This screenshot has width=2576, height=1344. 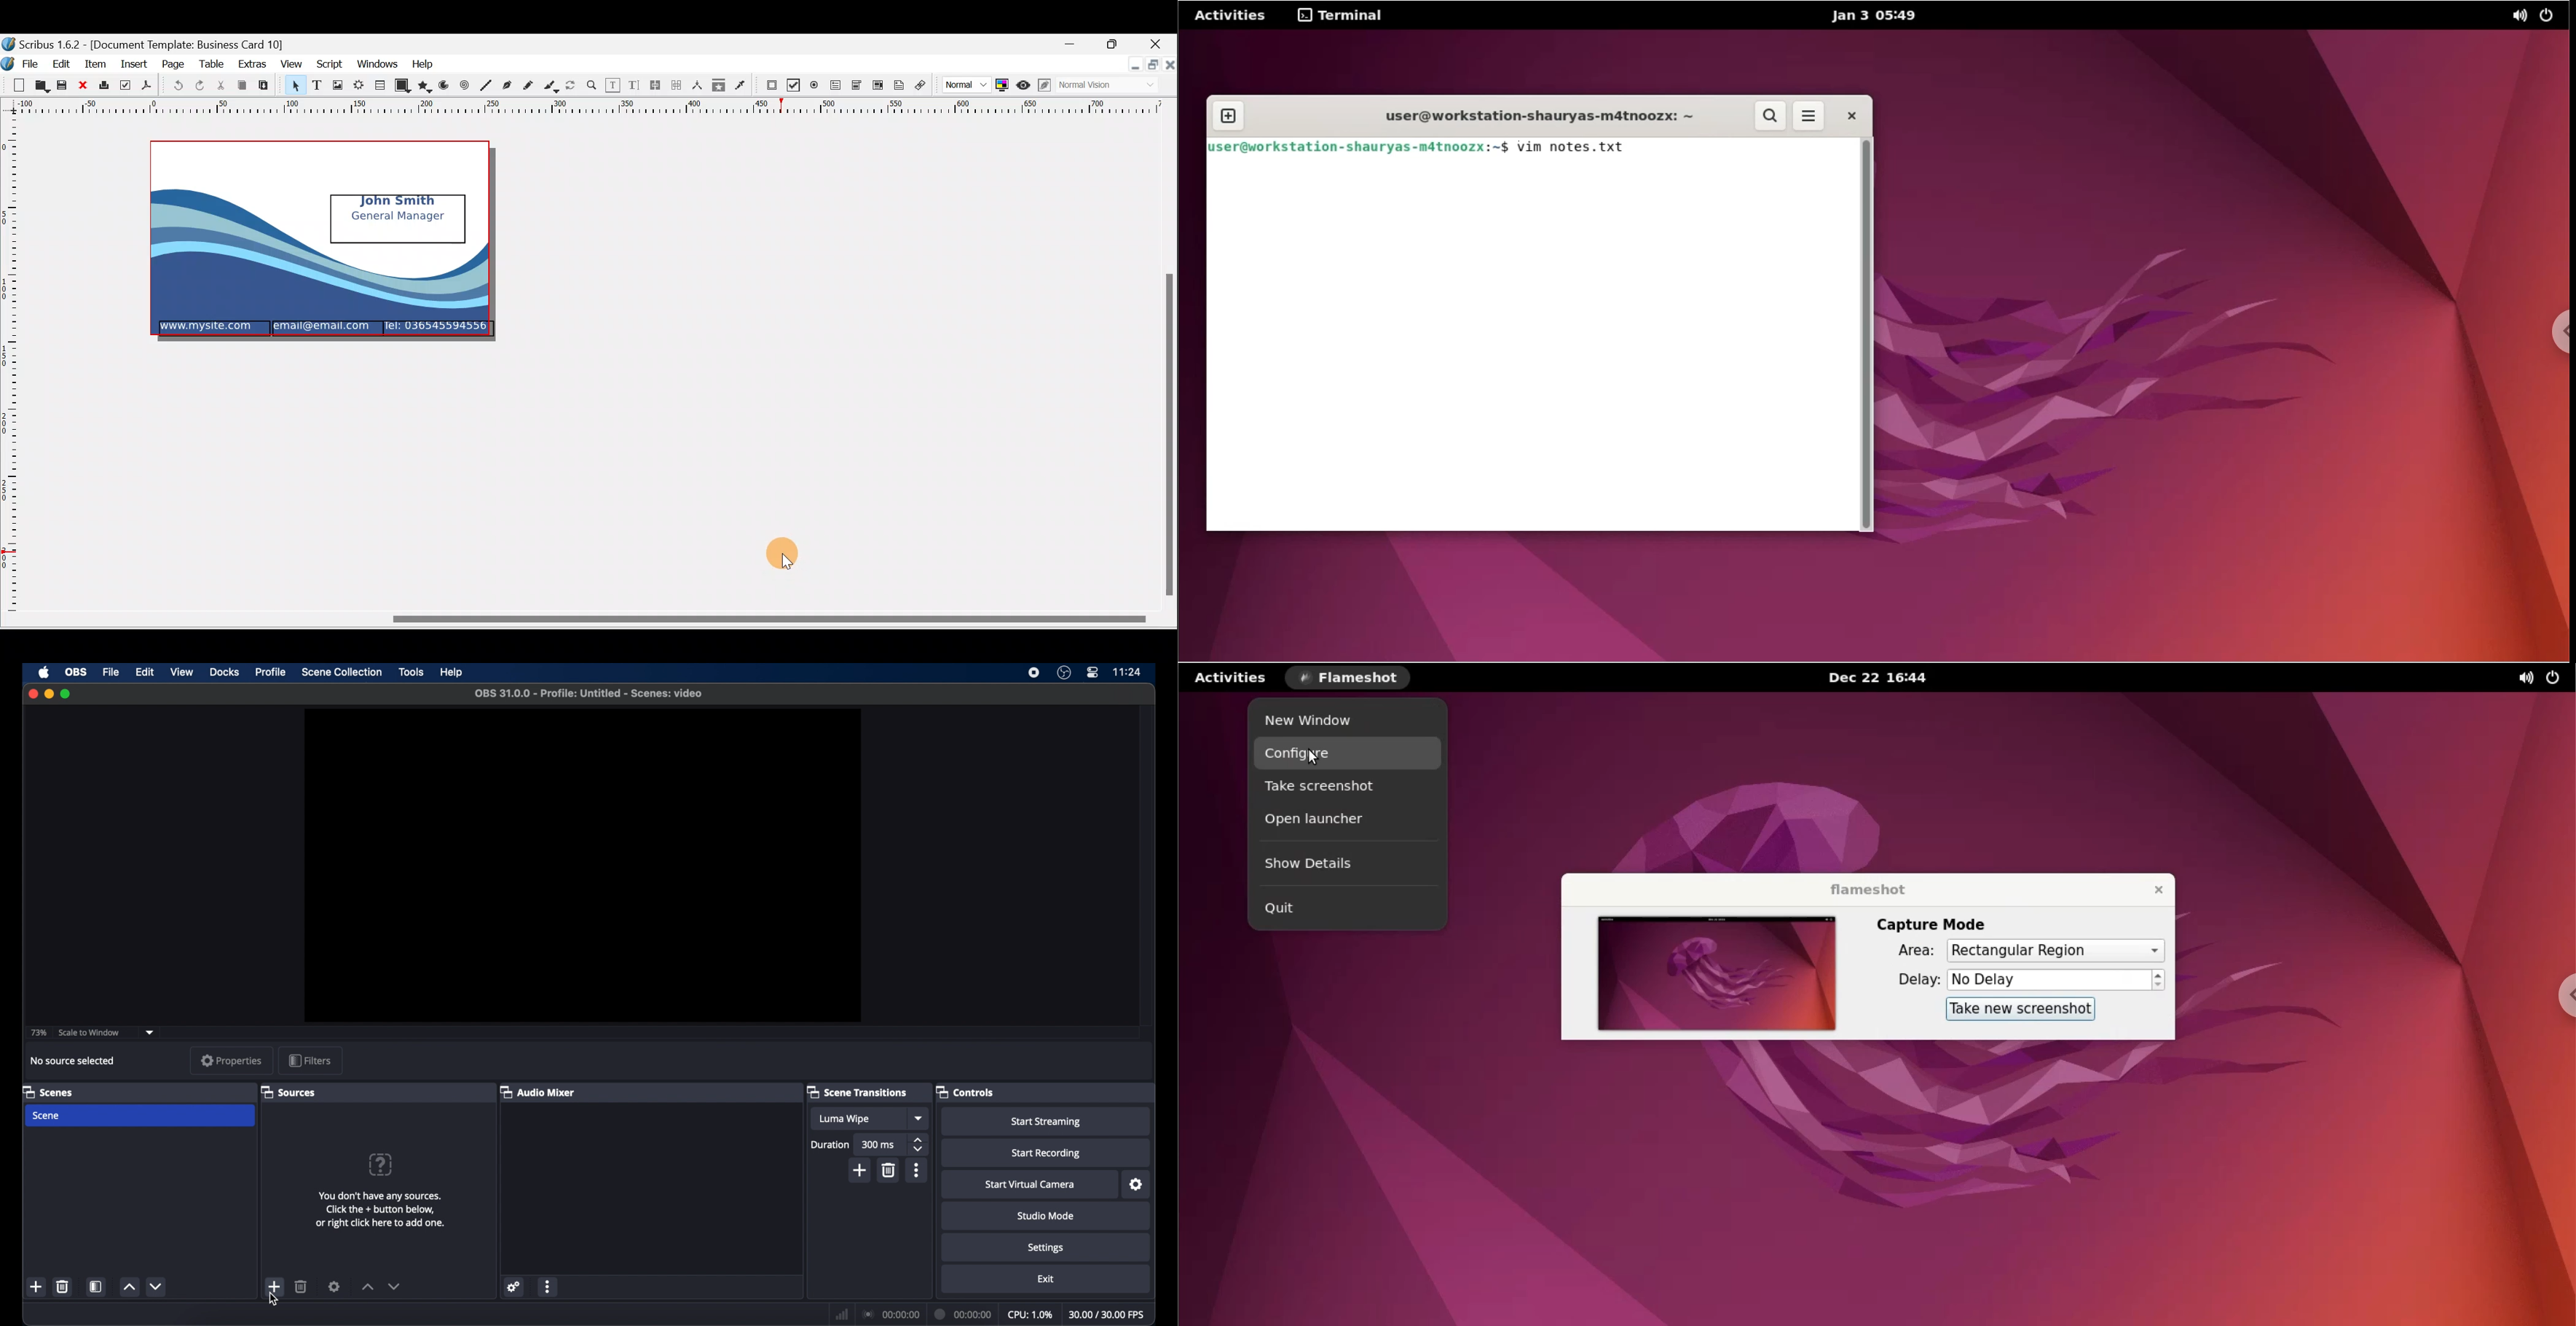 What do you see at coordinates (36, 1287) in the screenshot?
I see `add` at bounding box center [36, 1287].